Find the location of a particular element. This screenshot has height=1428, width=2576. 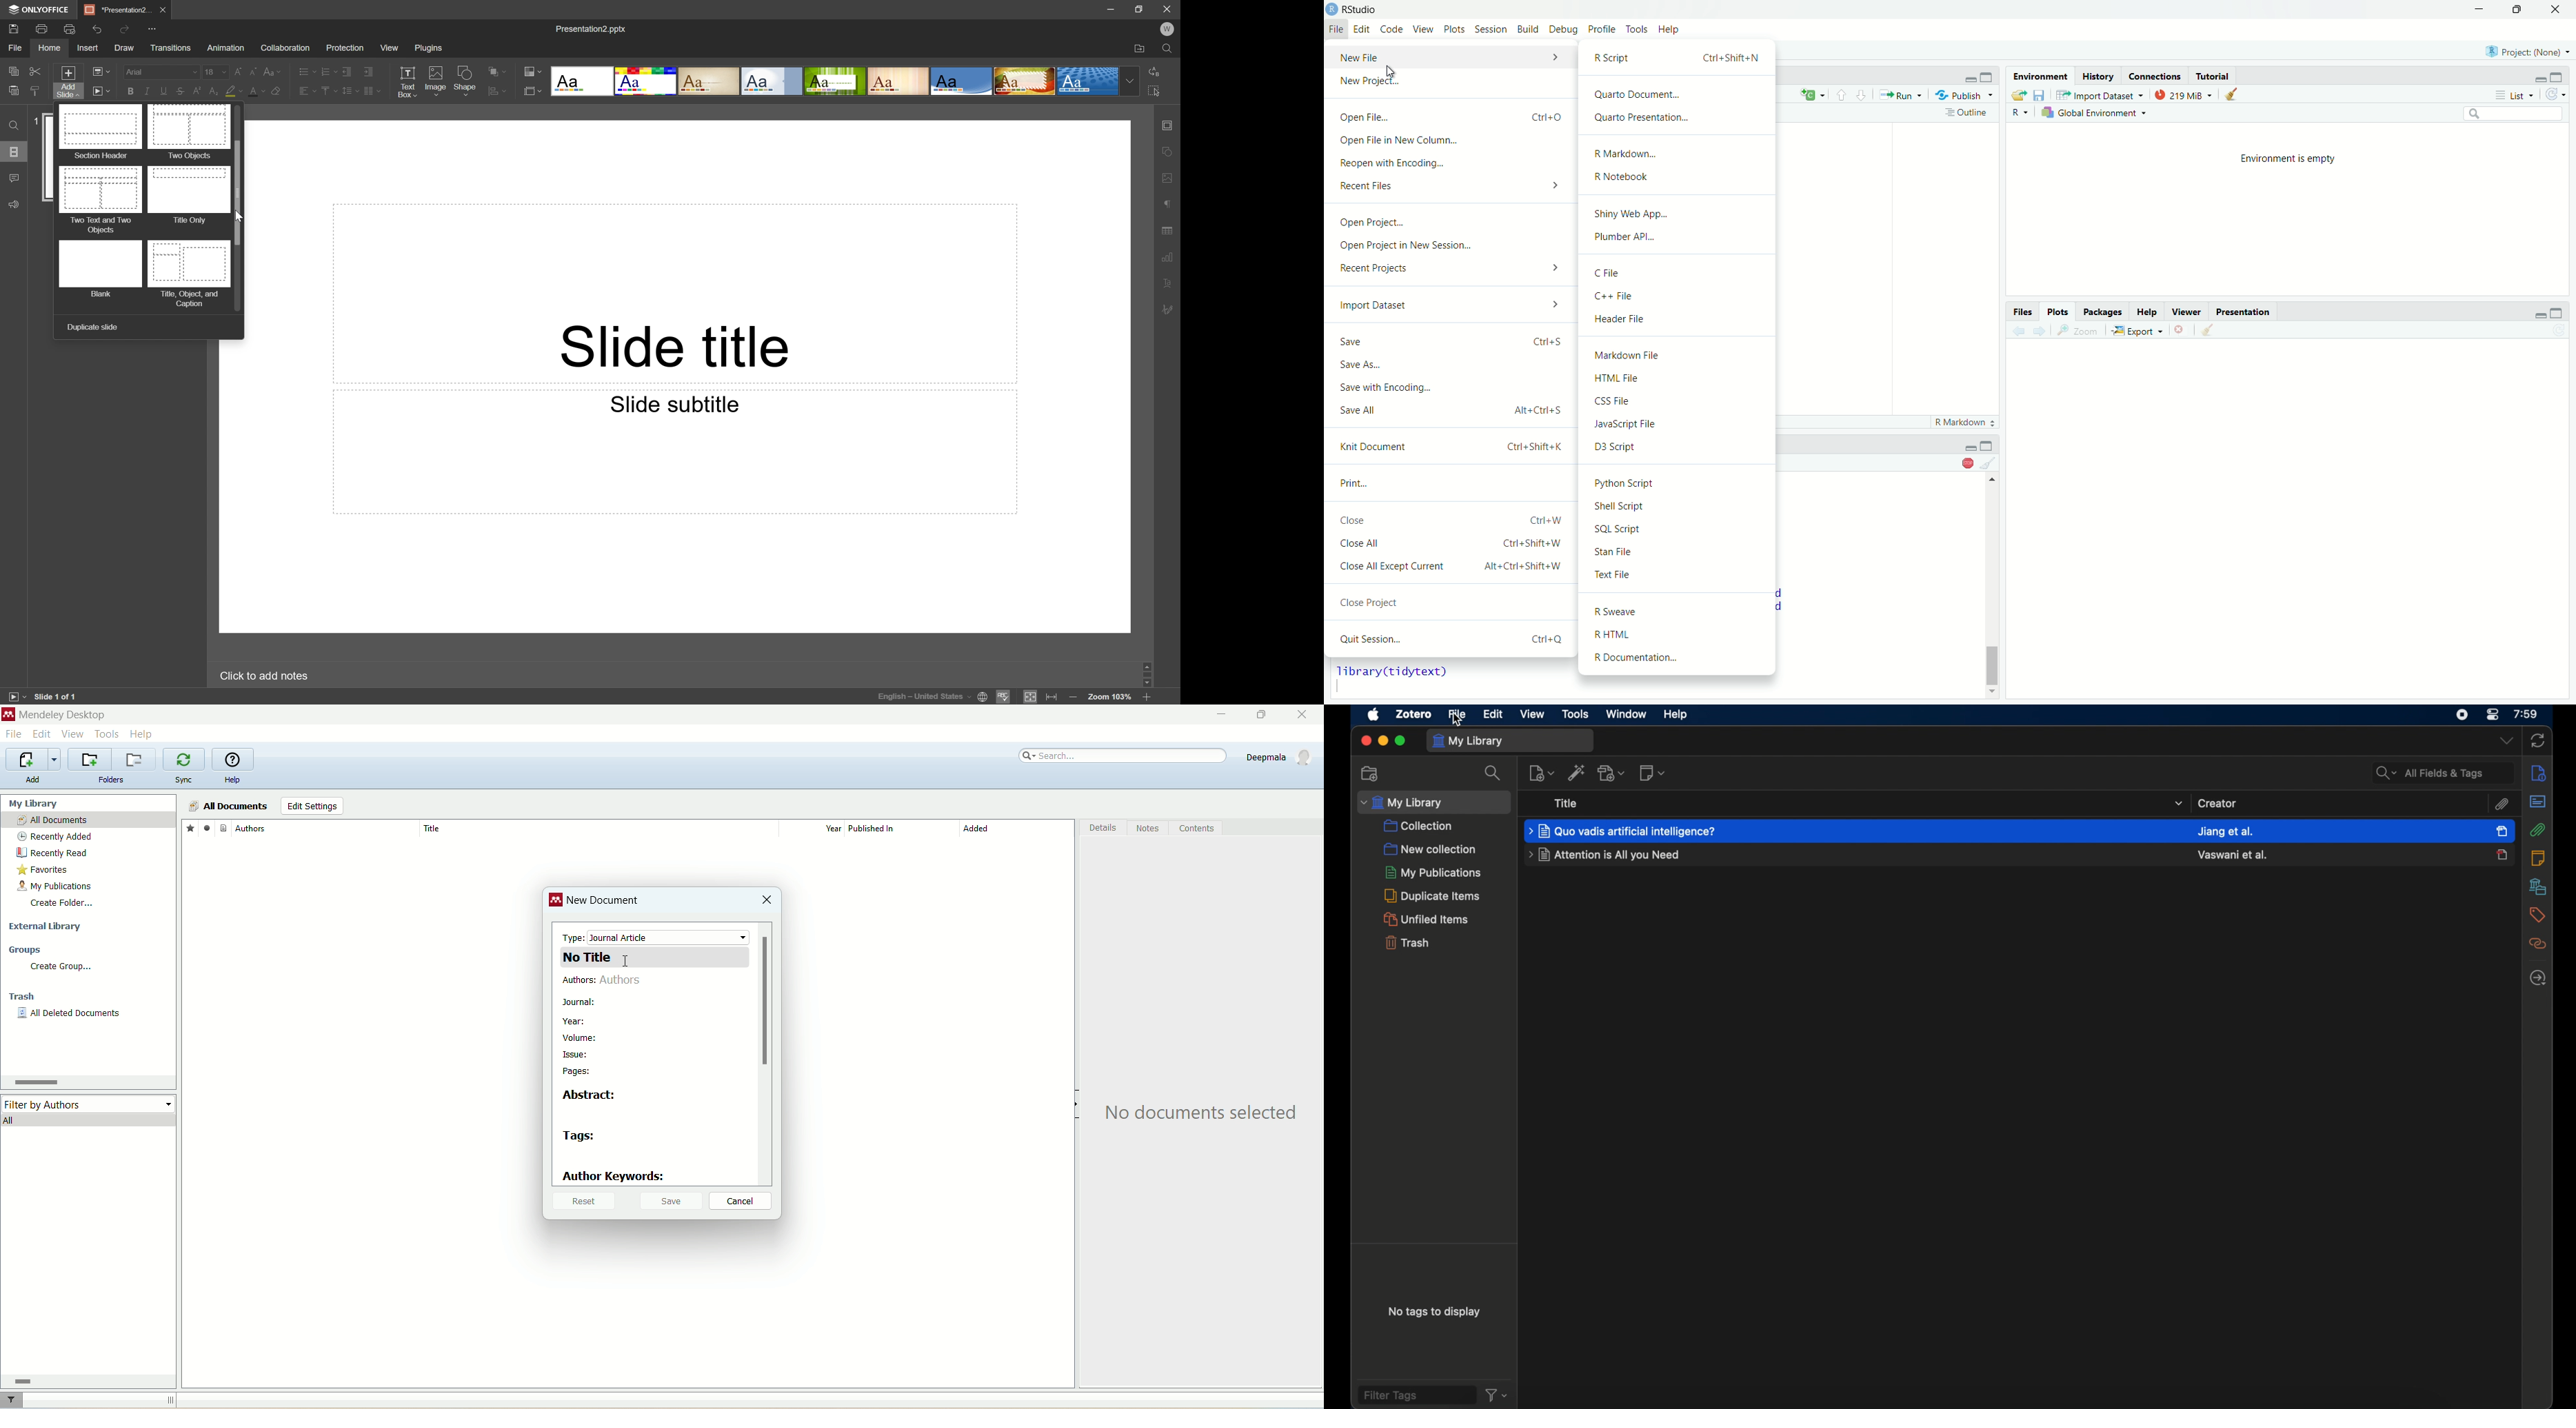

Collaboration is located at coordinates (285, 47).